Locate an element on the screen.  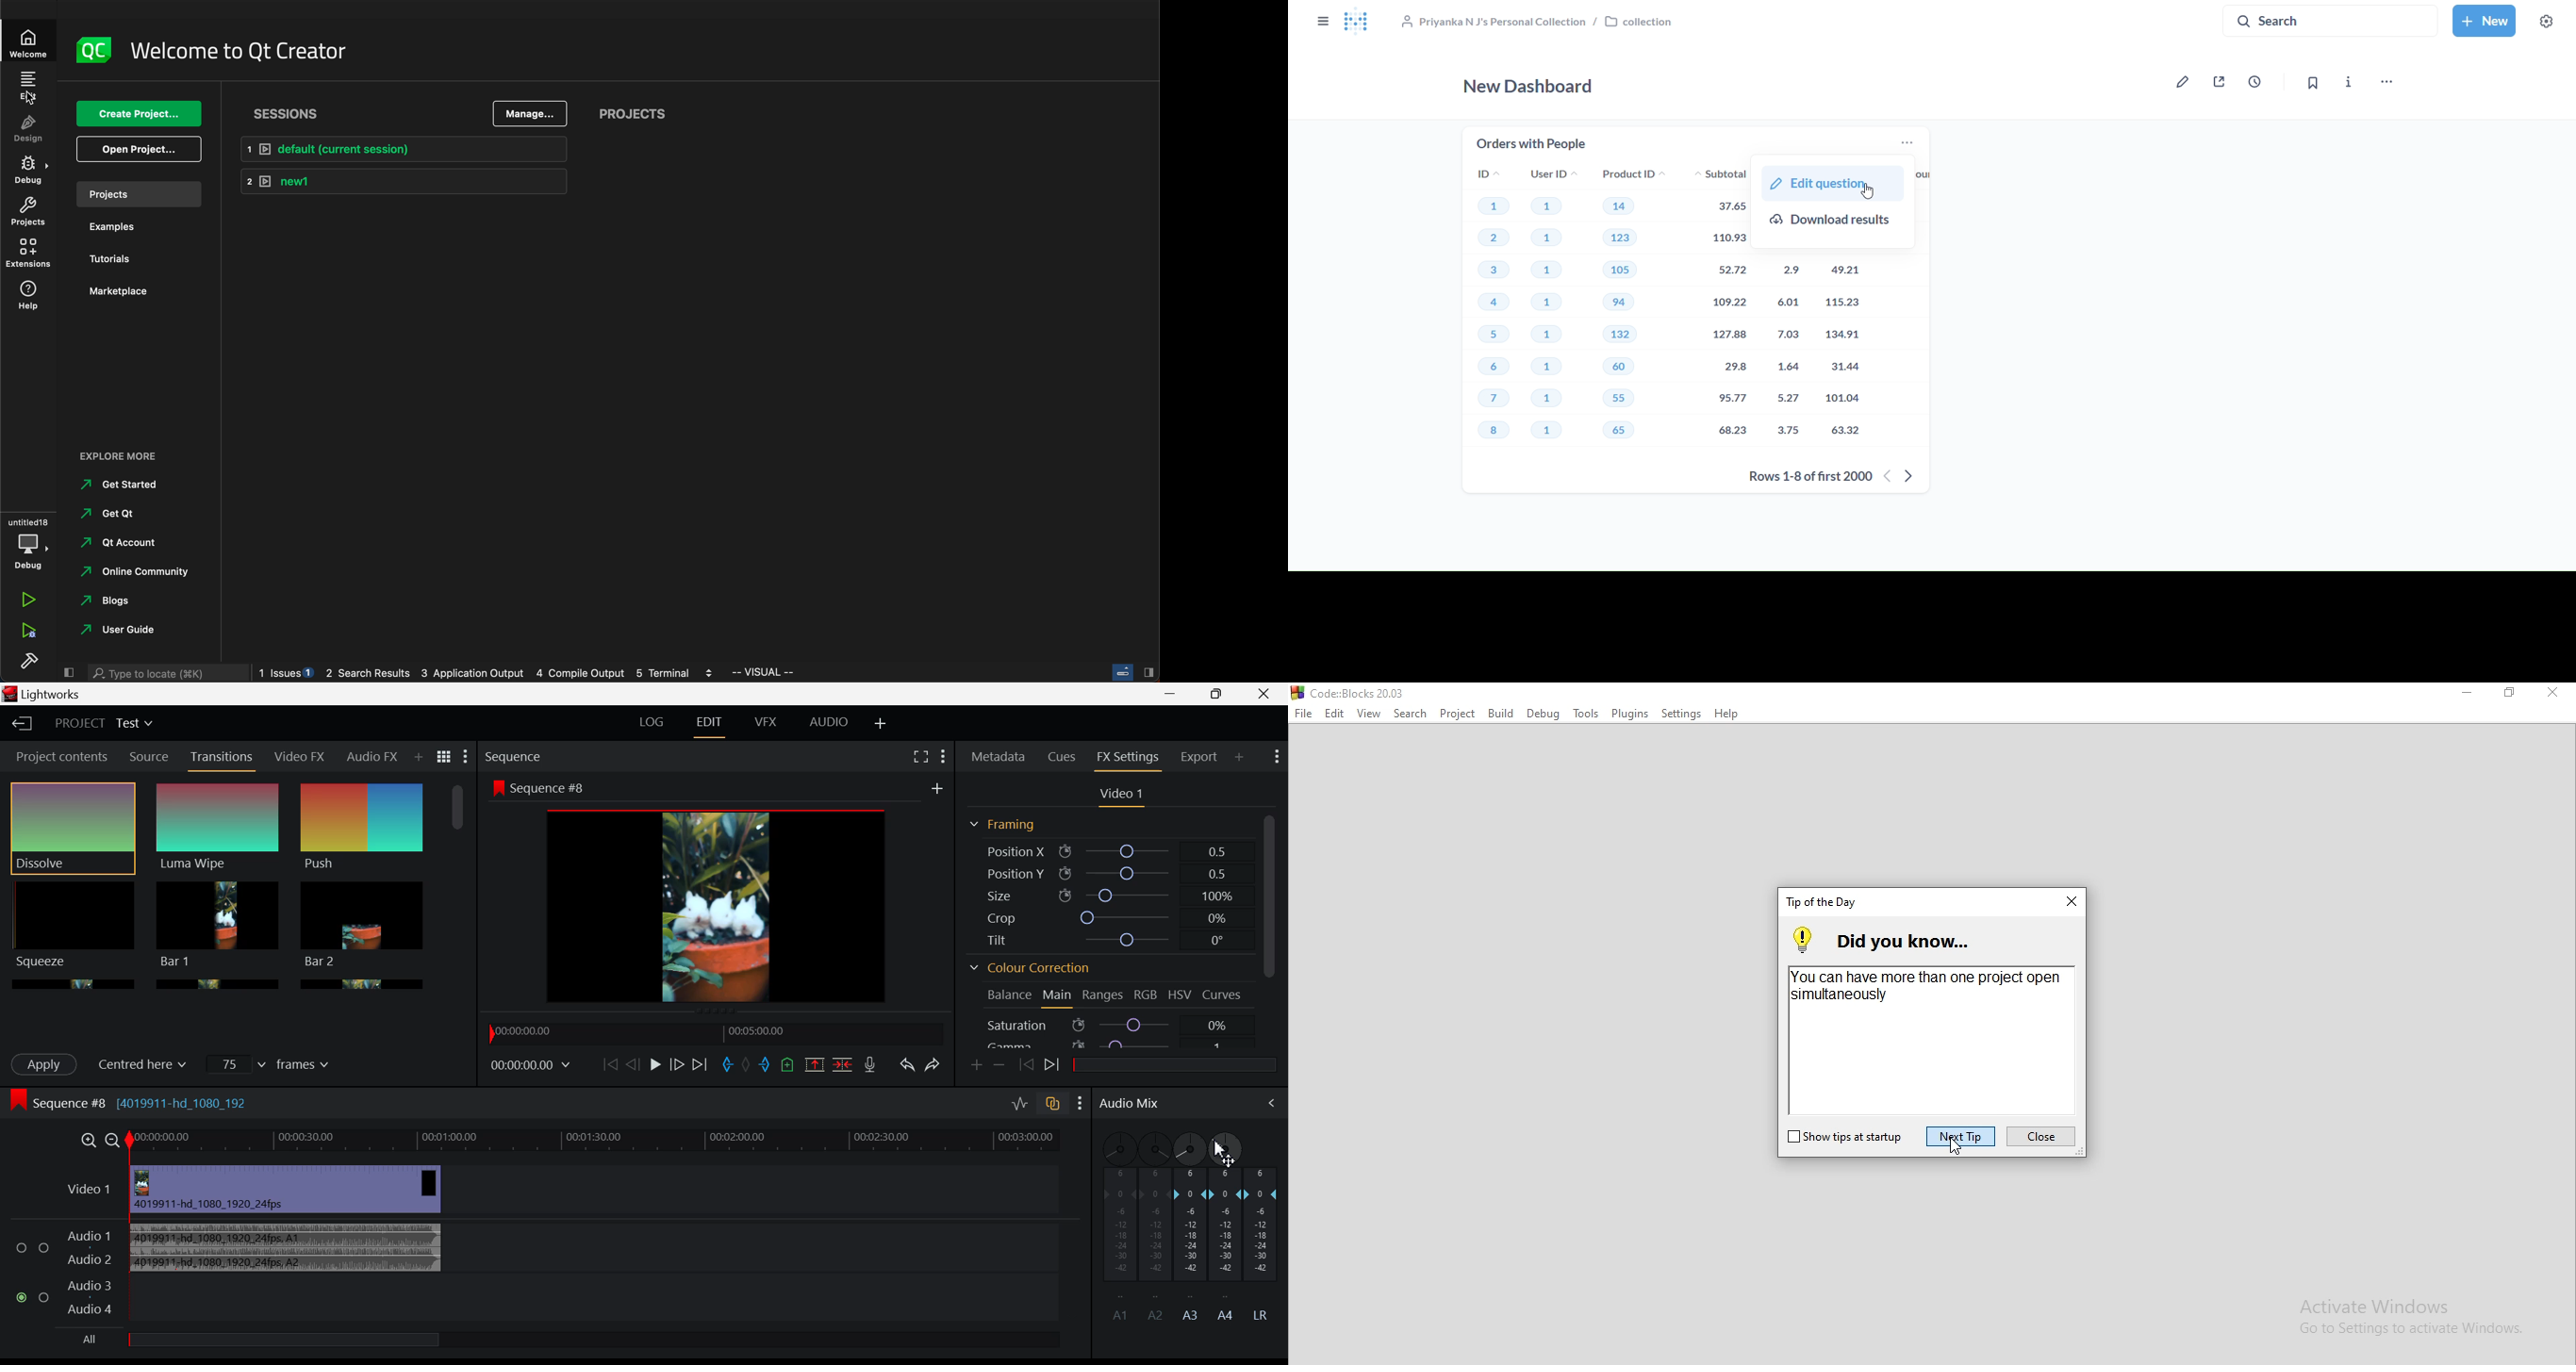
RGB is located at coordinates (1147, 995).